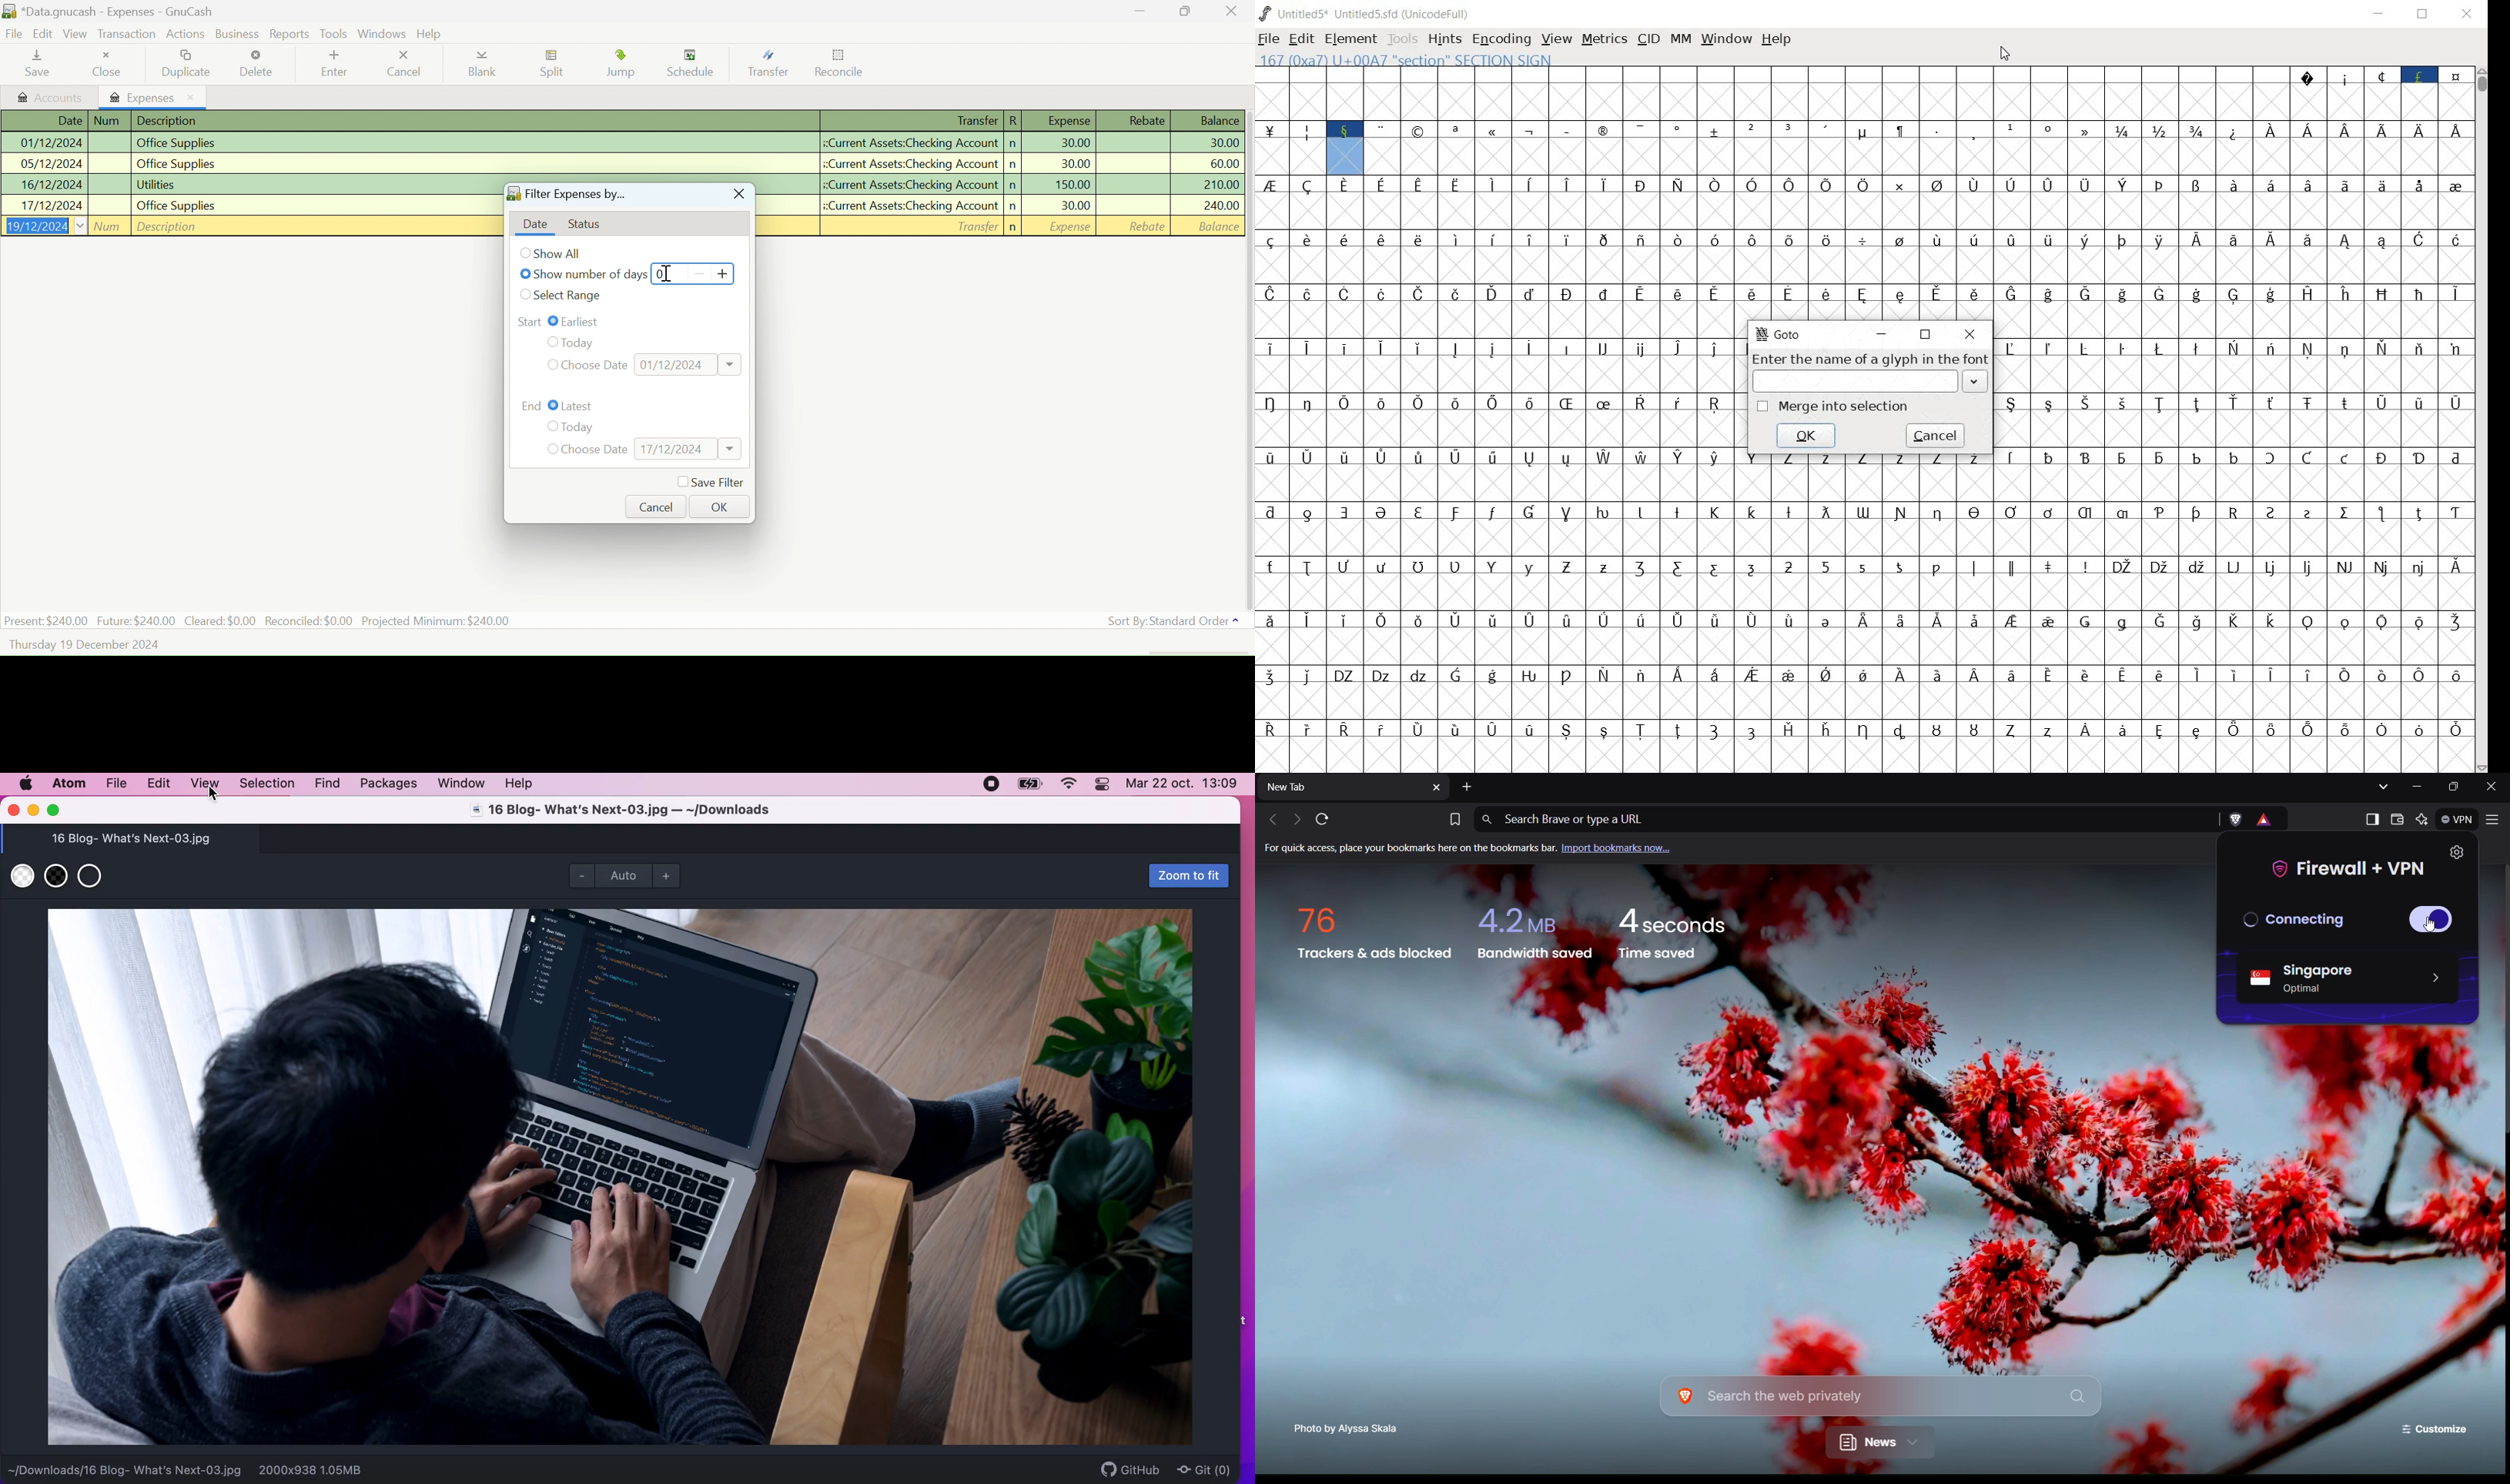  I want to click on file, so click(1269, 39).